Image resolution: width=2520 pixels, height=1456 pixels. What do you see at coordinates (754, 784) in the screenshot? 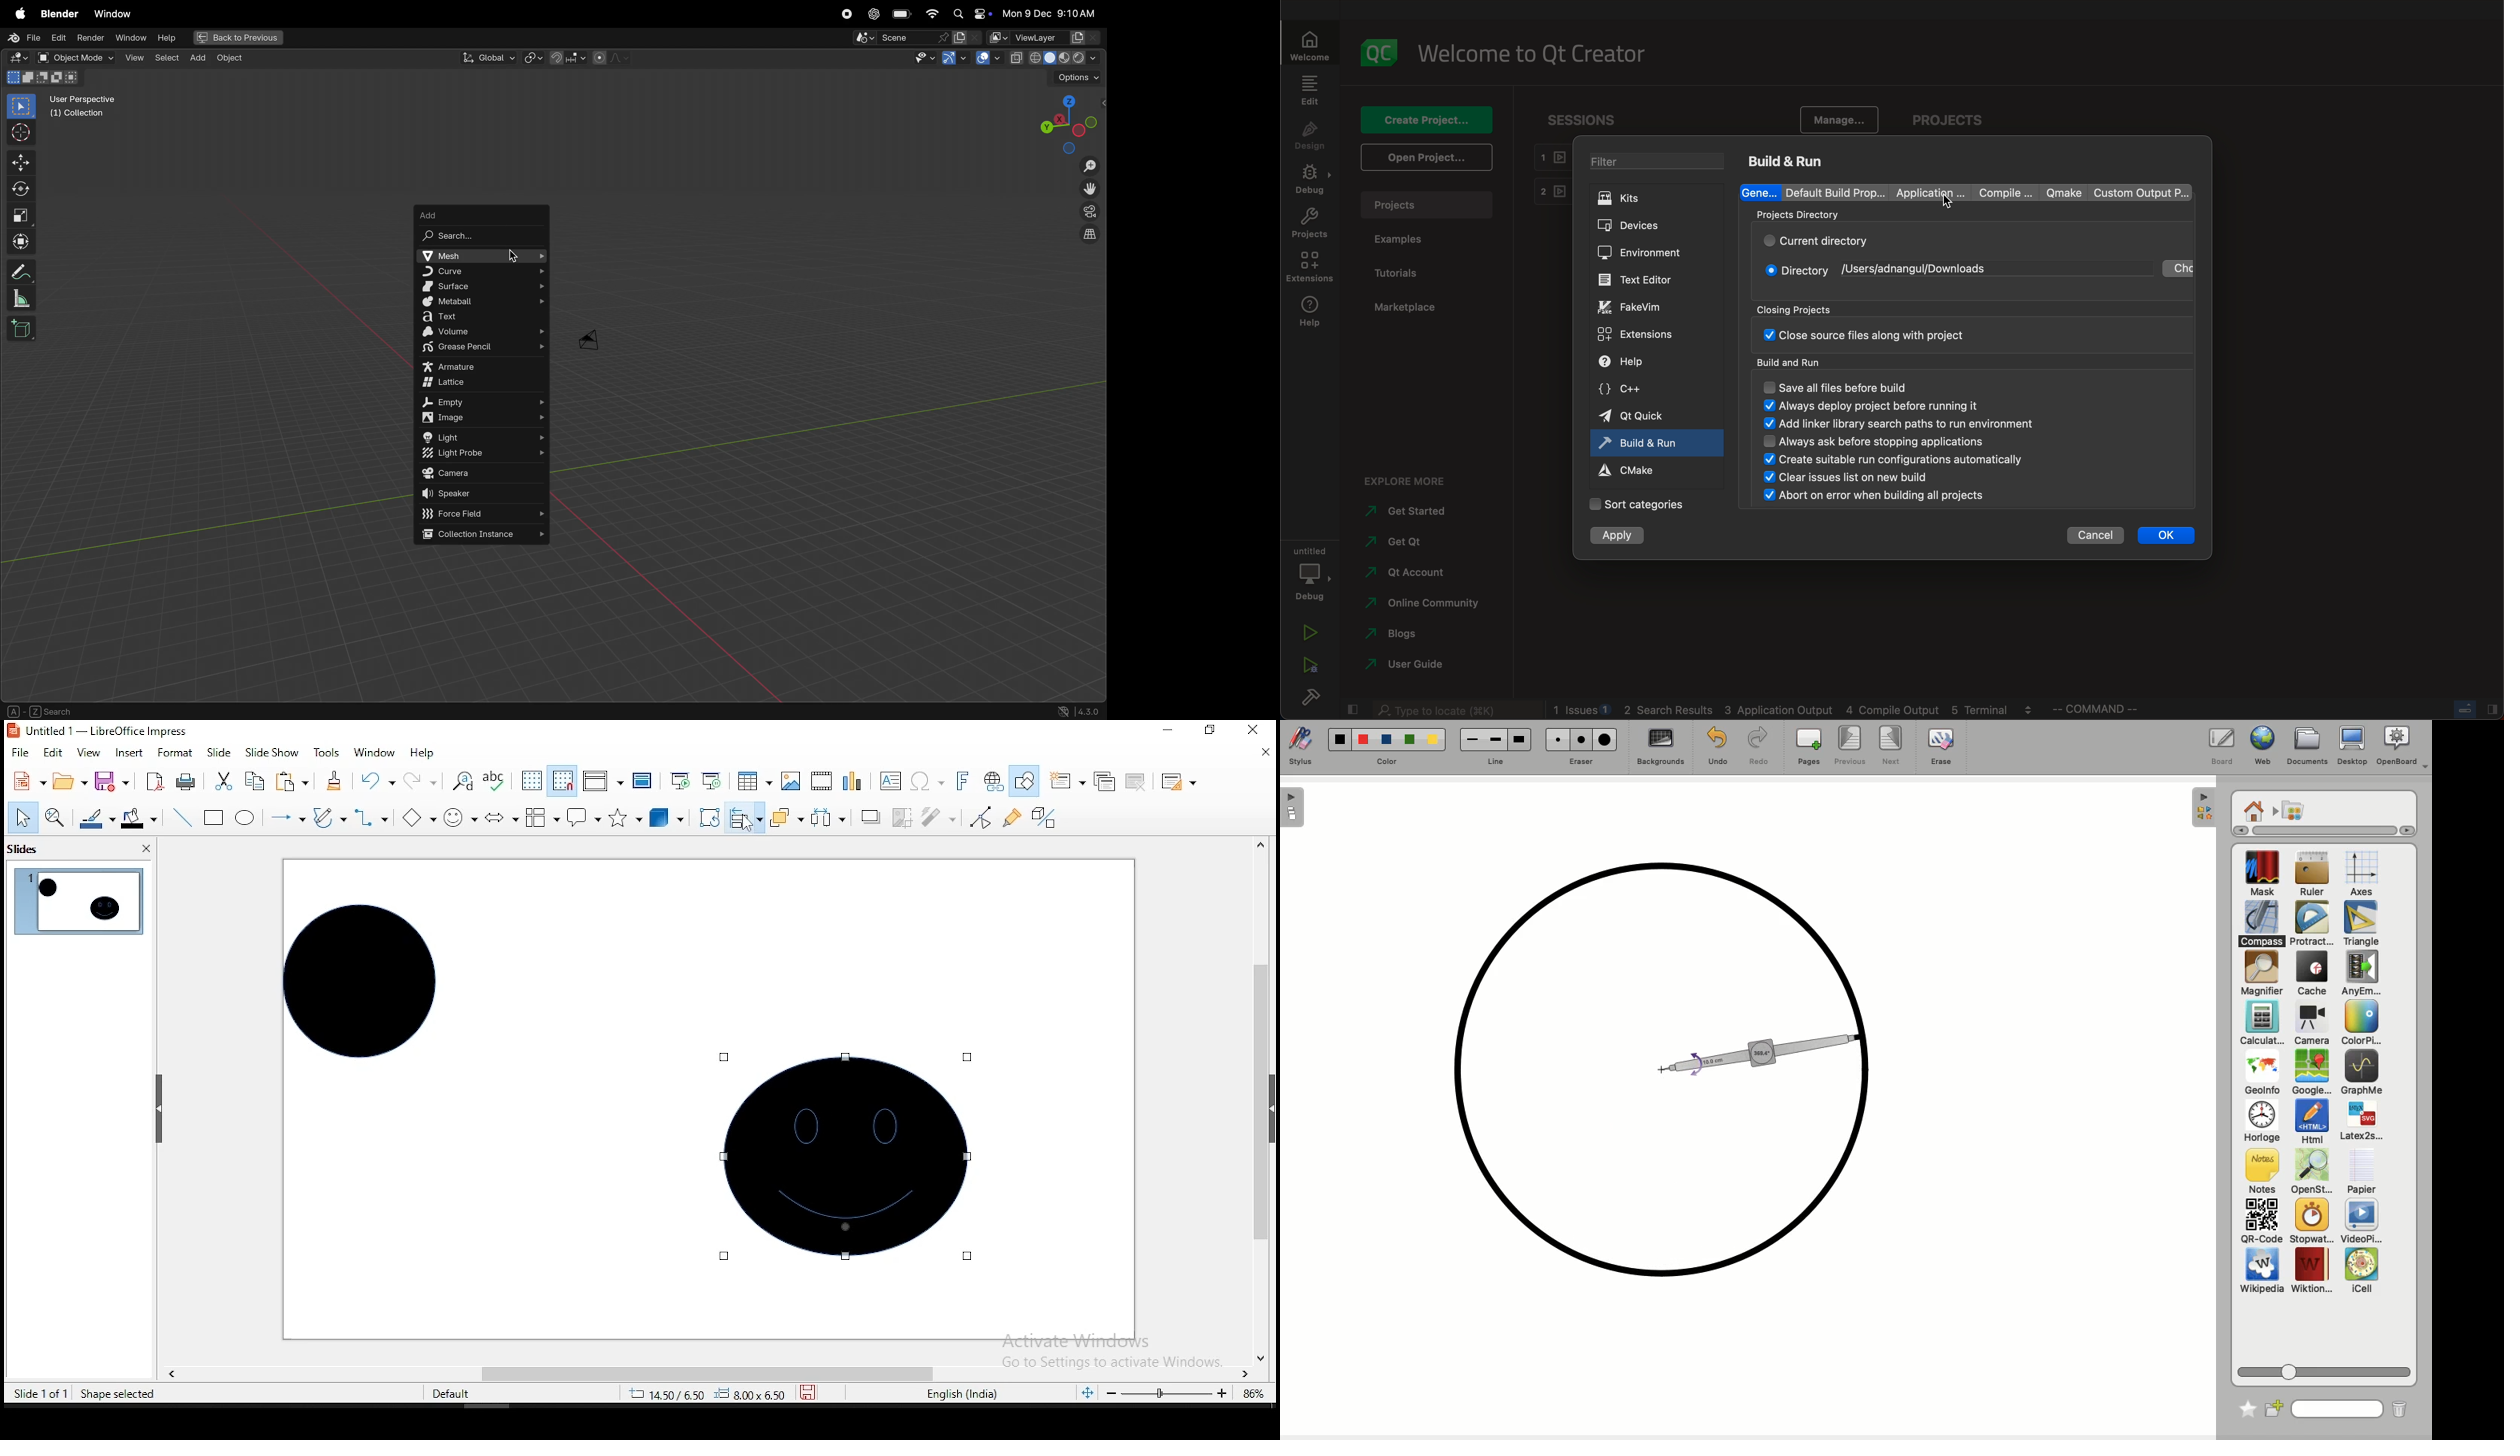
I see `tables` at bounding box center [754, 784].